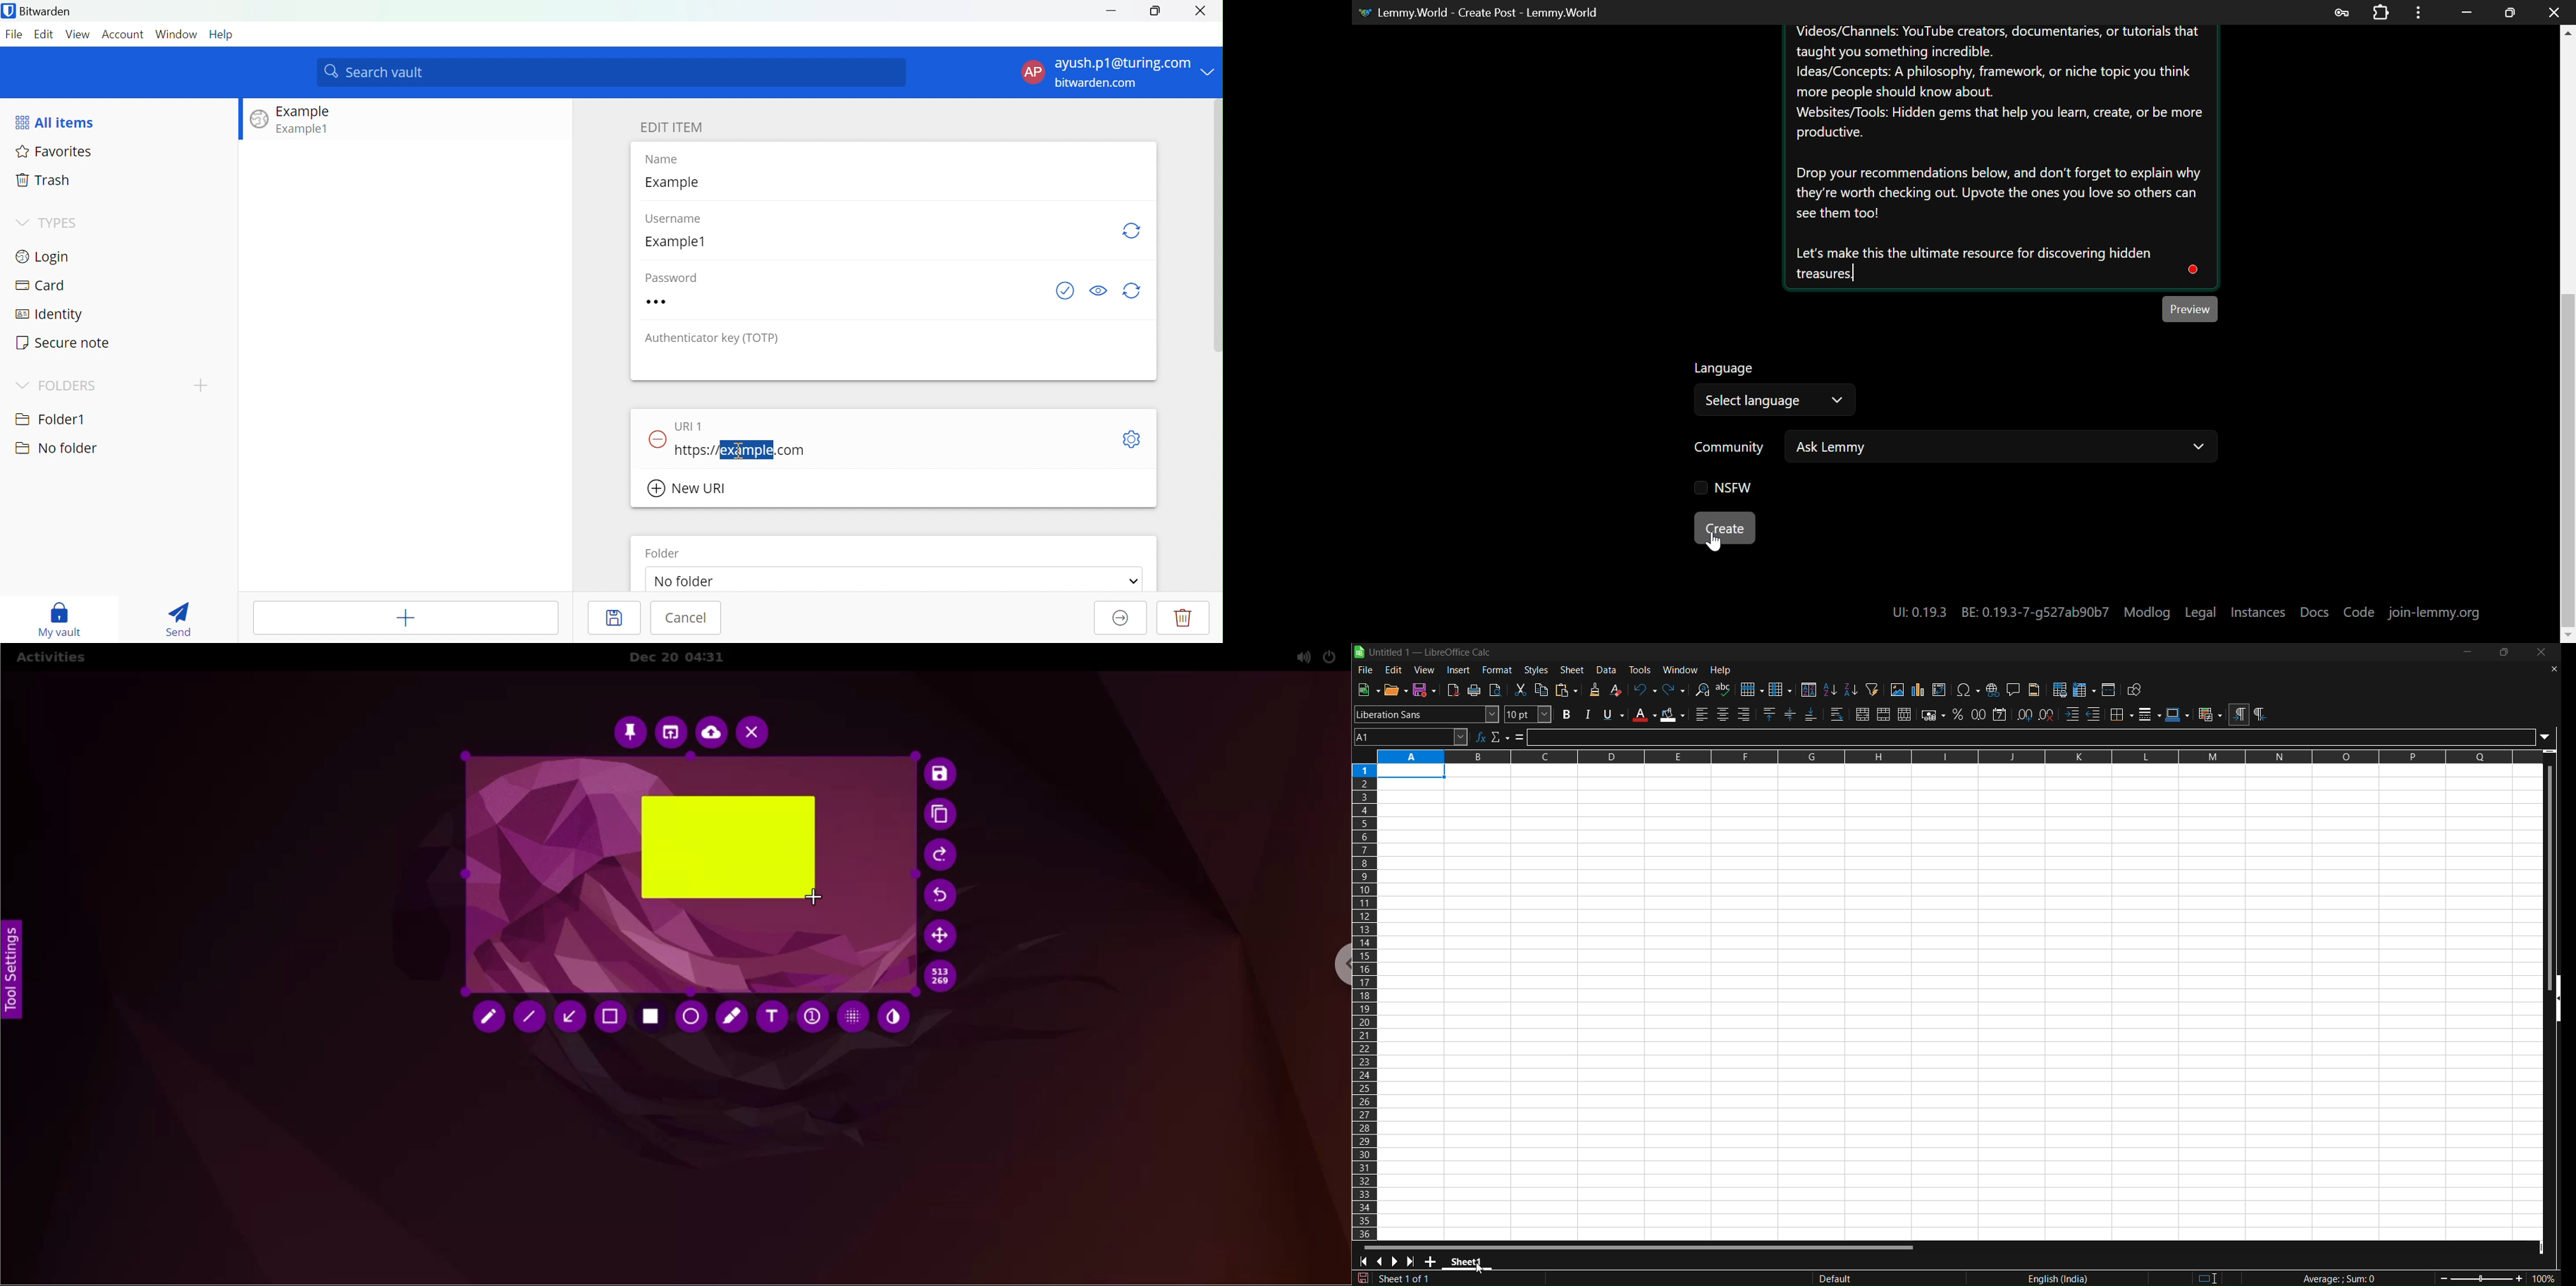 The height and width of the screenshot is (1288, 2576). What do you see at coordinates (1364, 671) in the screenshot?
I see `file` at bounding box center [1364, 671].